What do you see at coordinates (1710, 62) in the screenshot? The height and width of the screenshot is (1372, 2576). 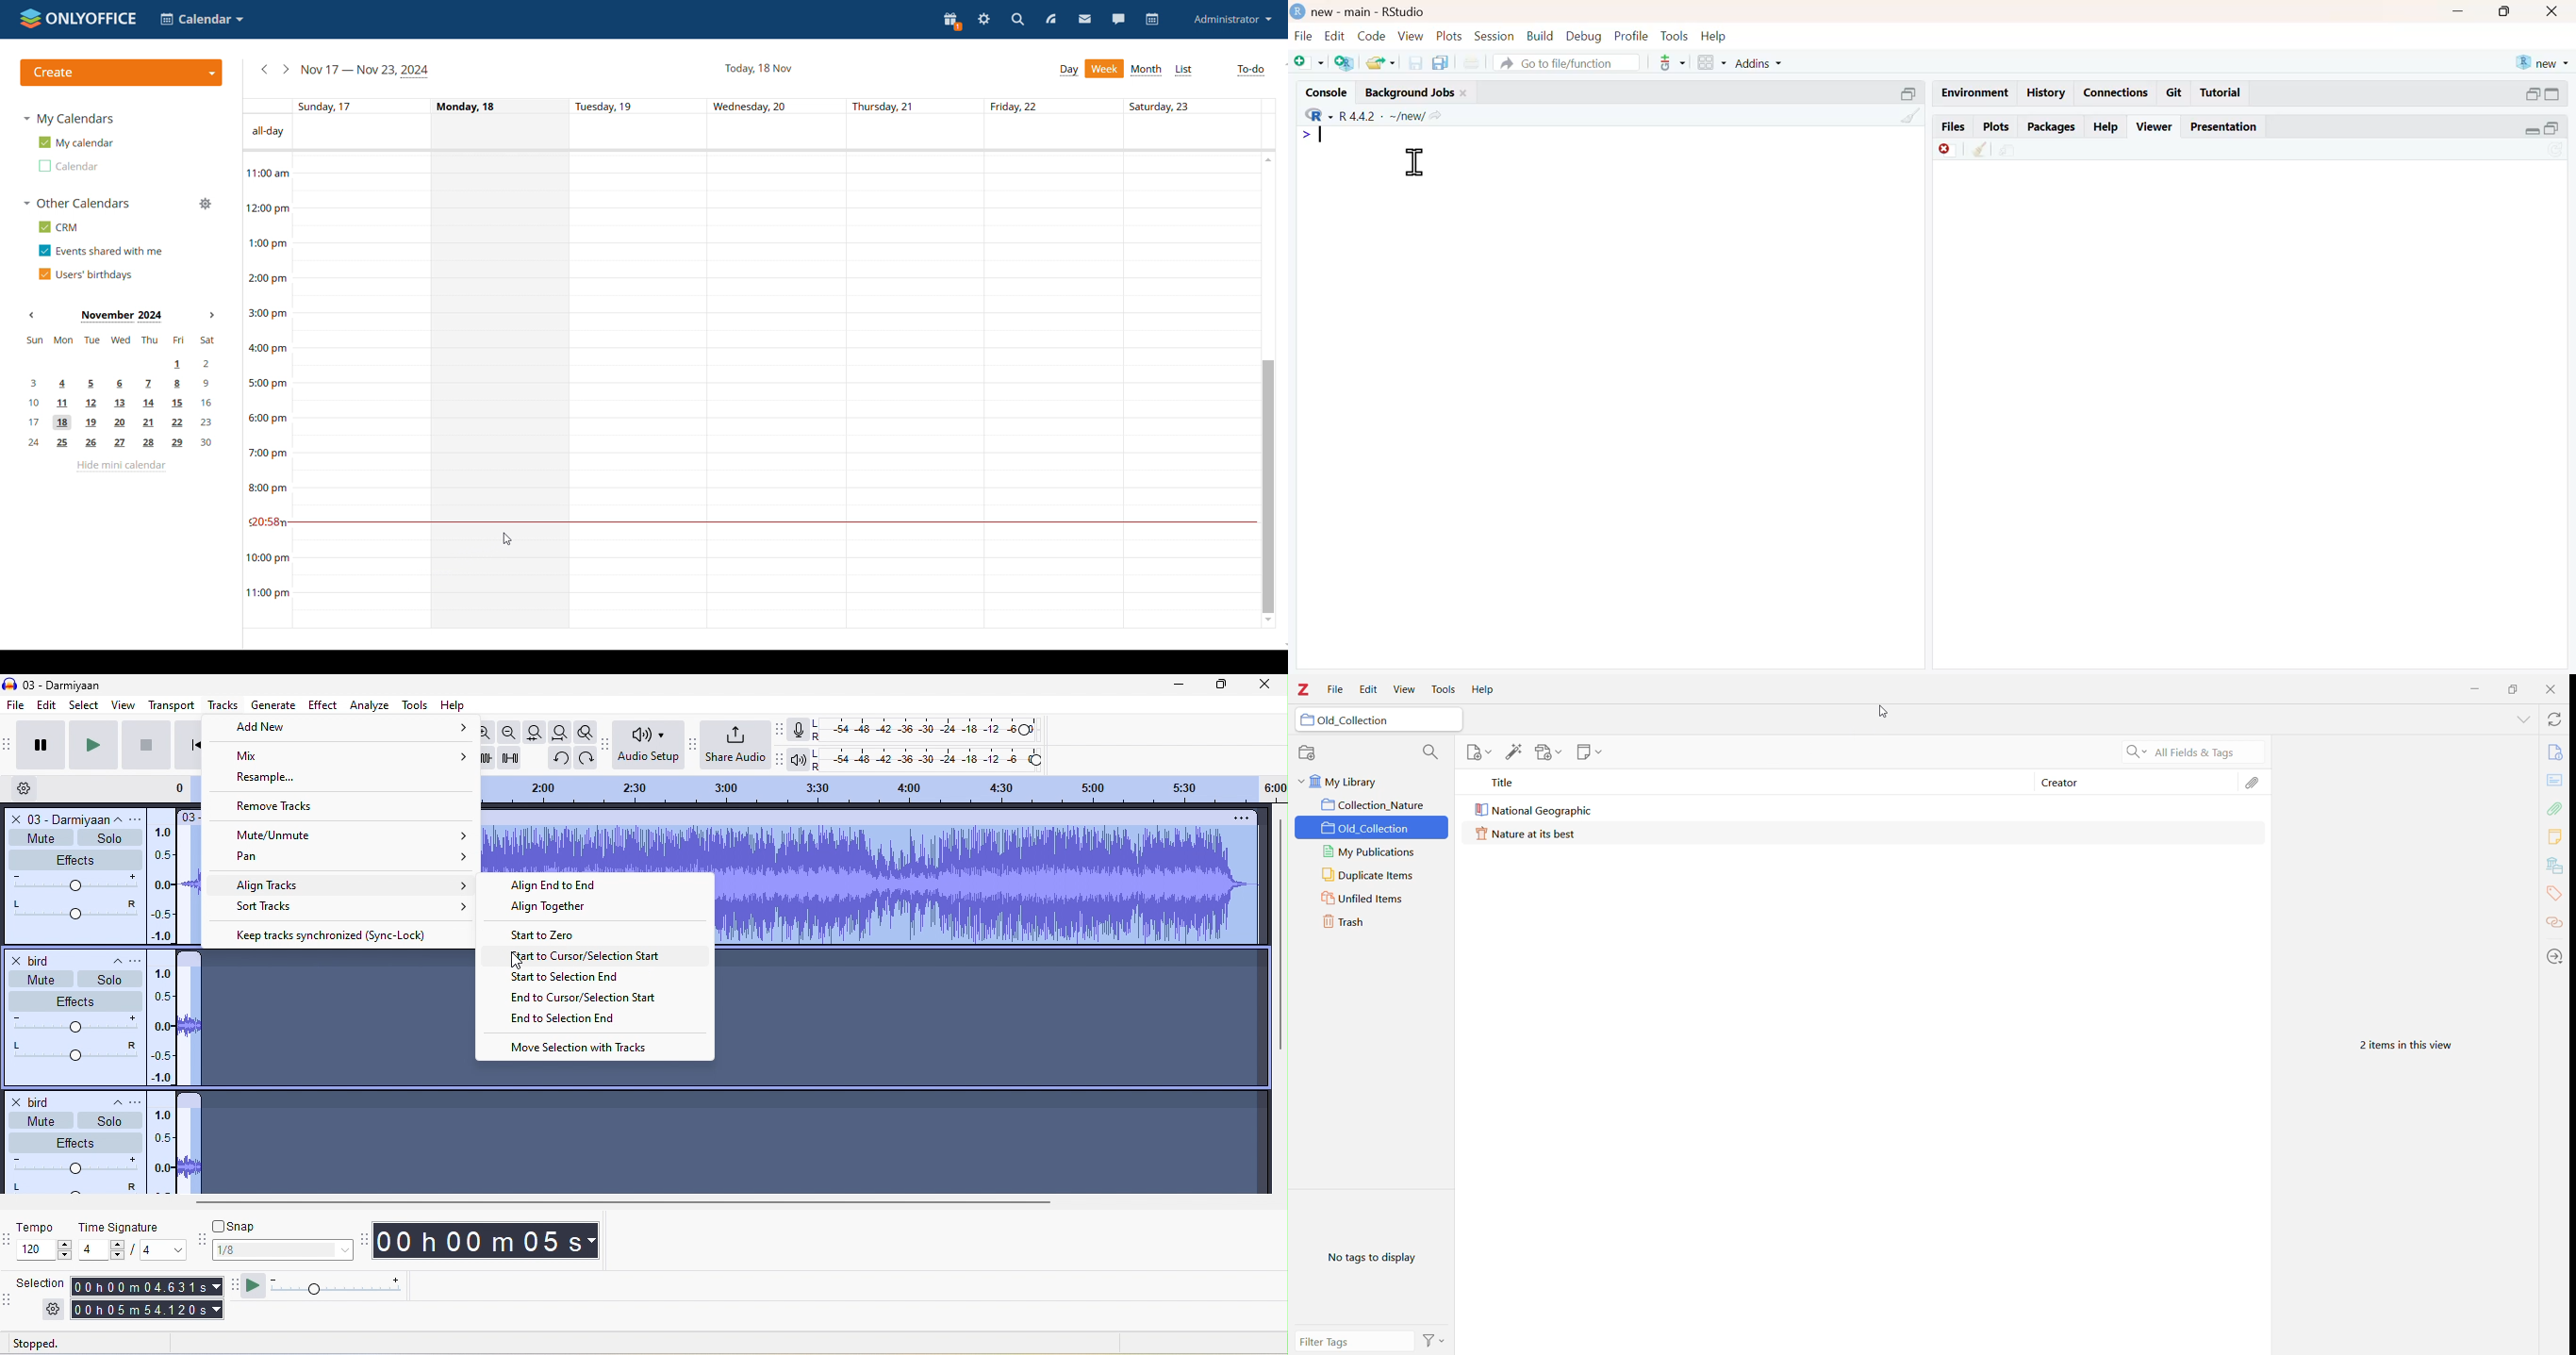 I see `workspace panes` at bounding box center [1710, 62].